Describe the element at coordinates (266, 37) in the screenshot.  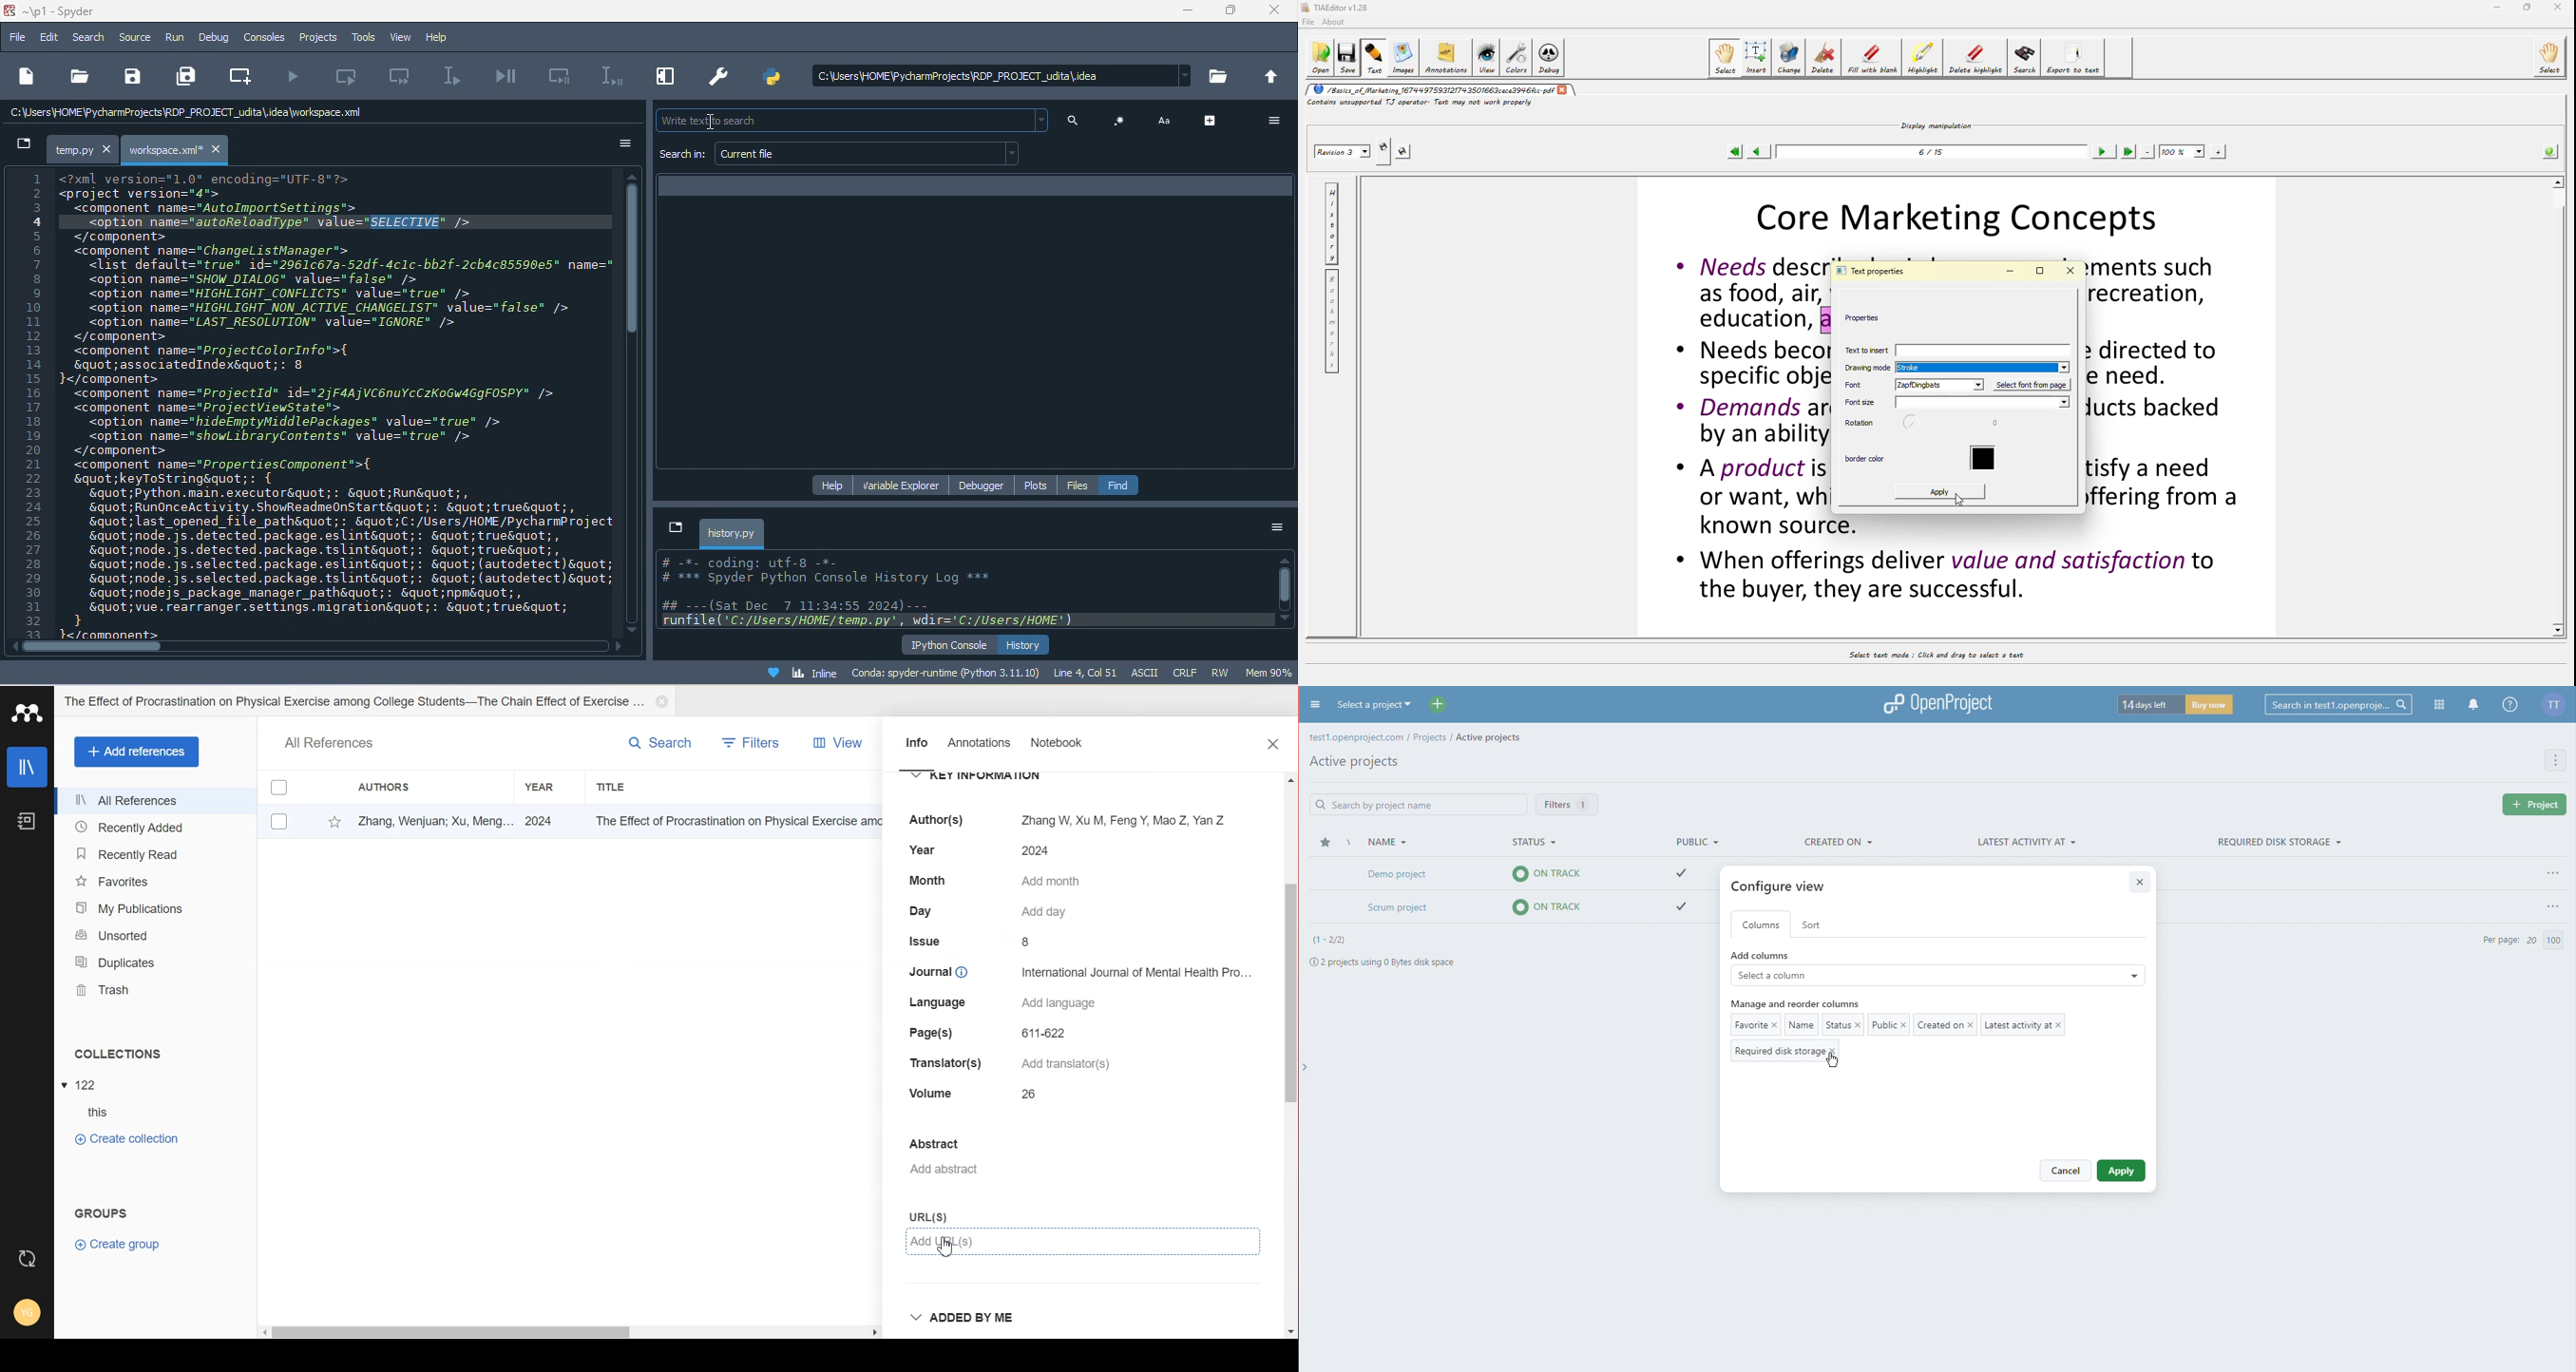
I see `consoles` at that location.